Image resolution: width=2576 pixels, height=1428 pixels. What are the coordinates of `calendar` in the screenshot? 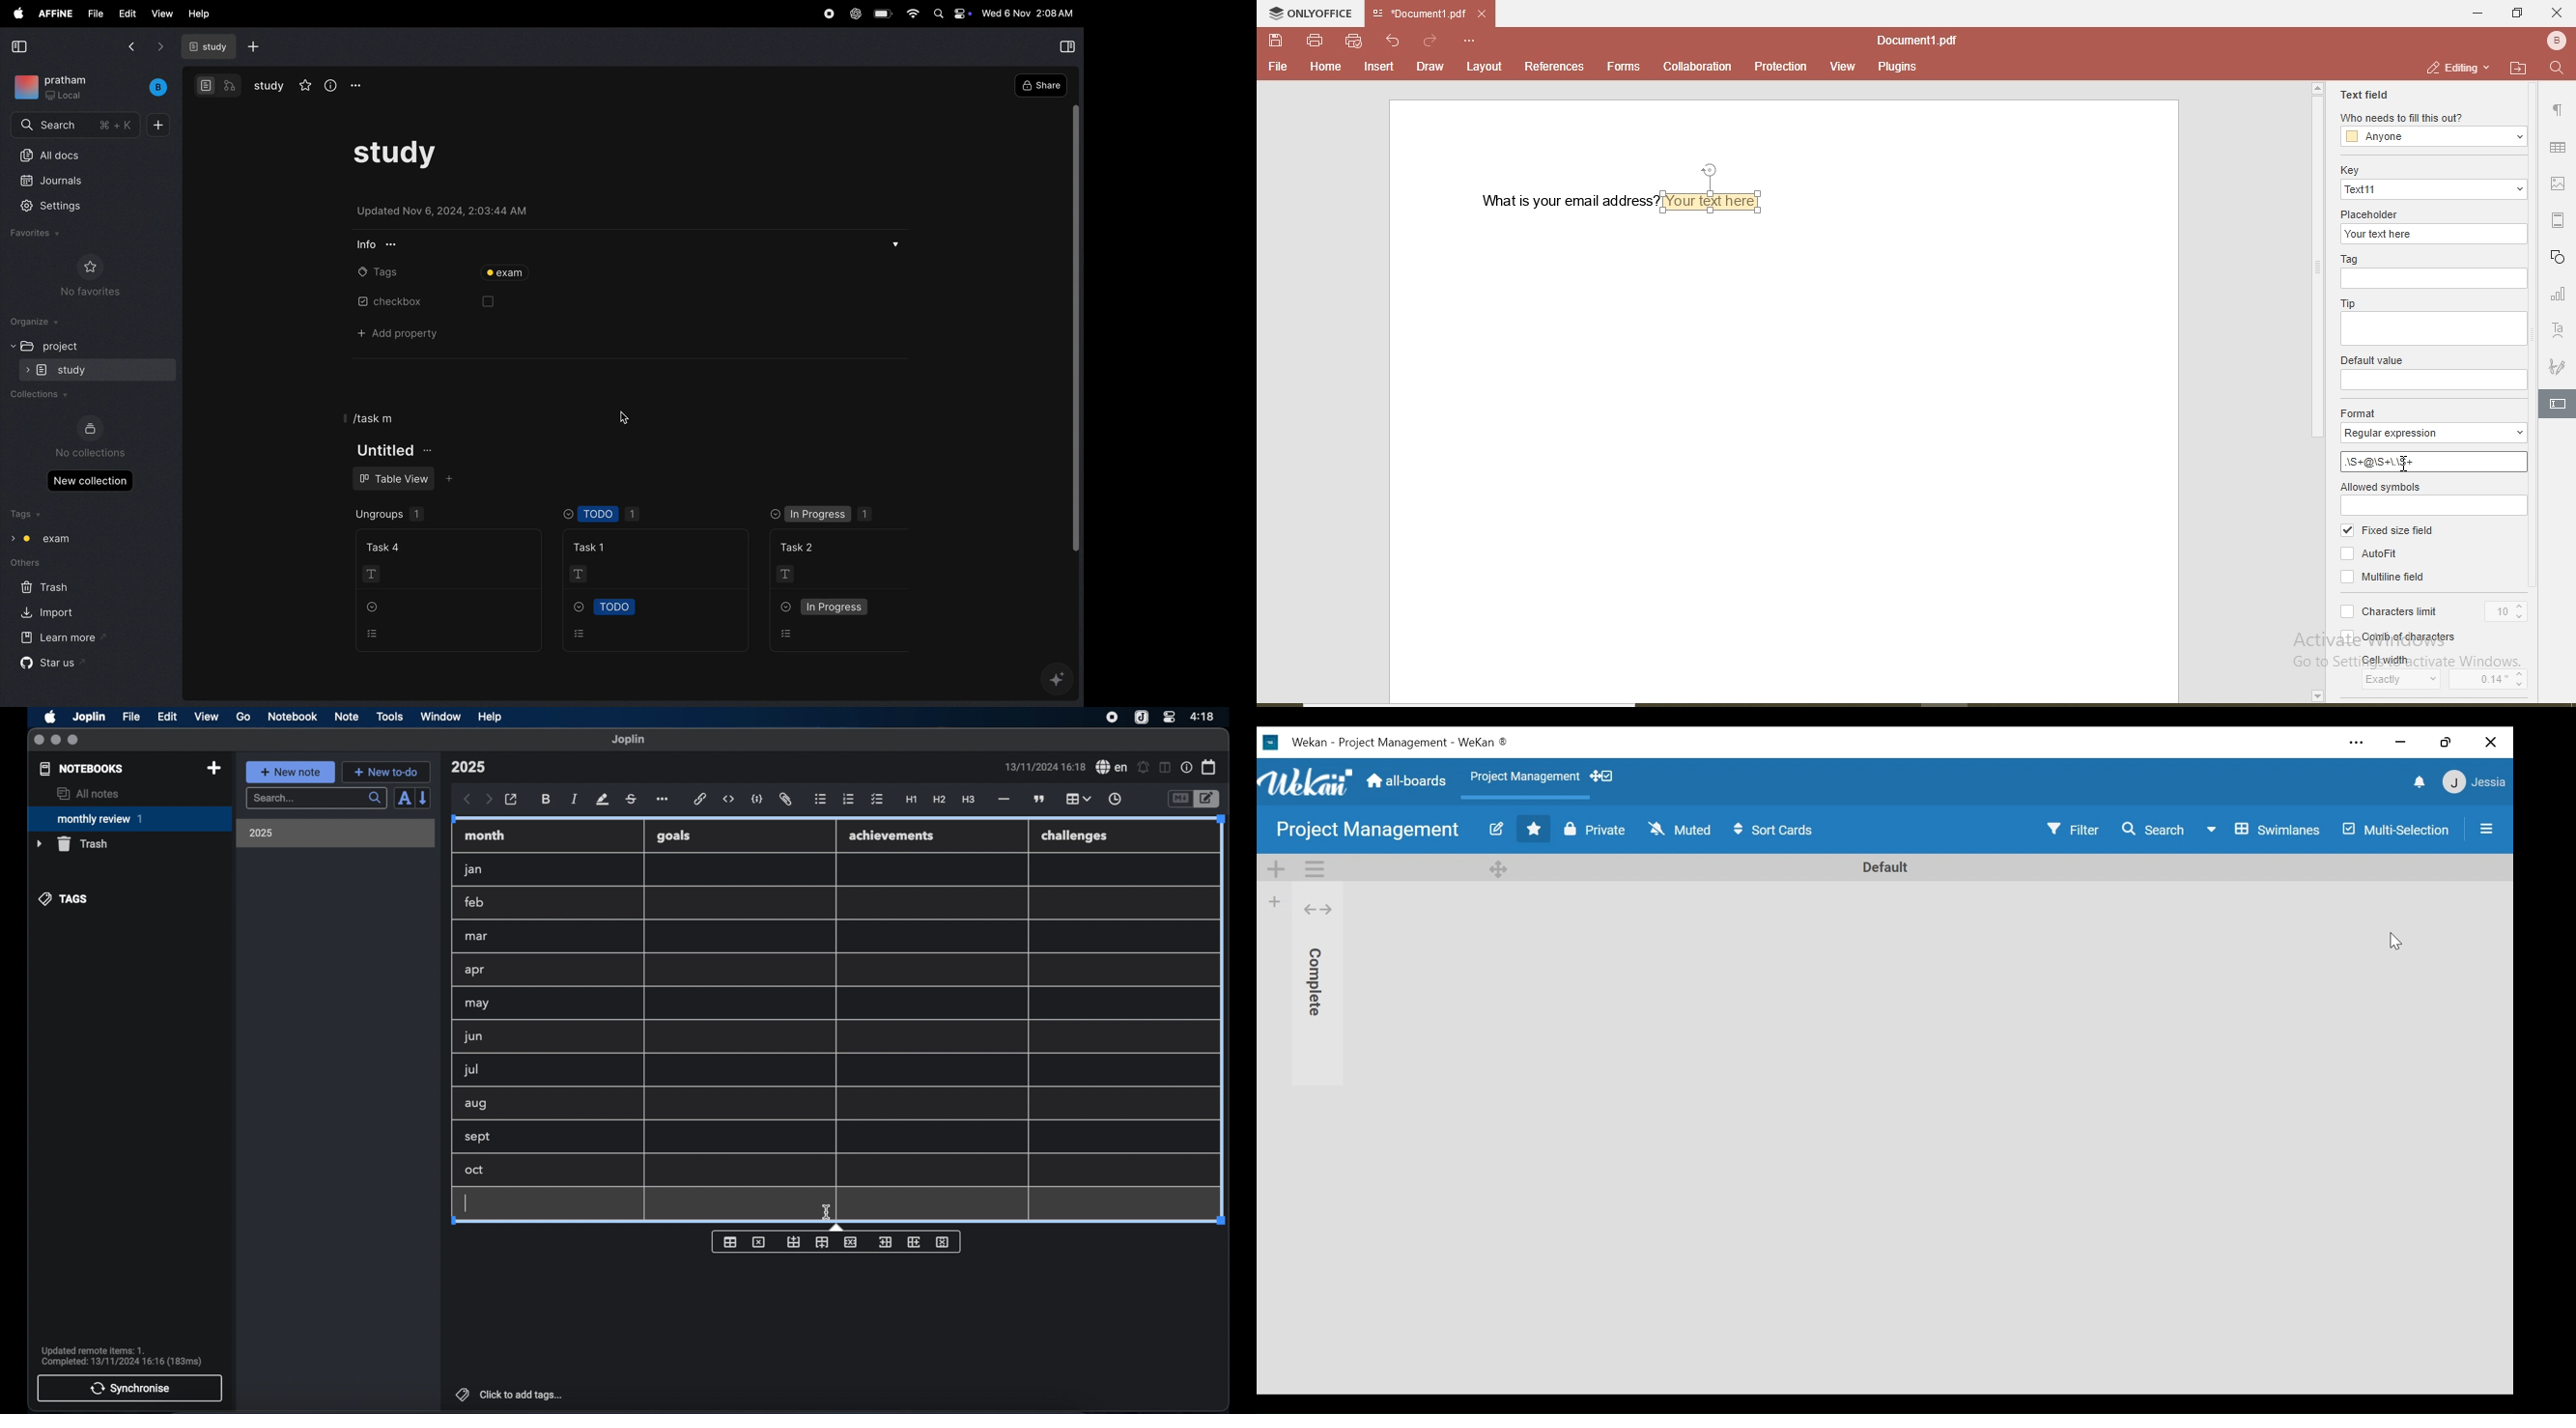 It's located at (1210, 767).